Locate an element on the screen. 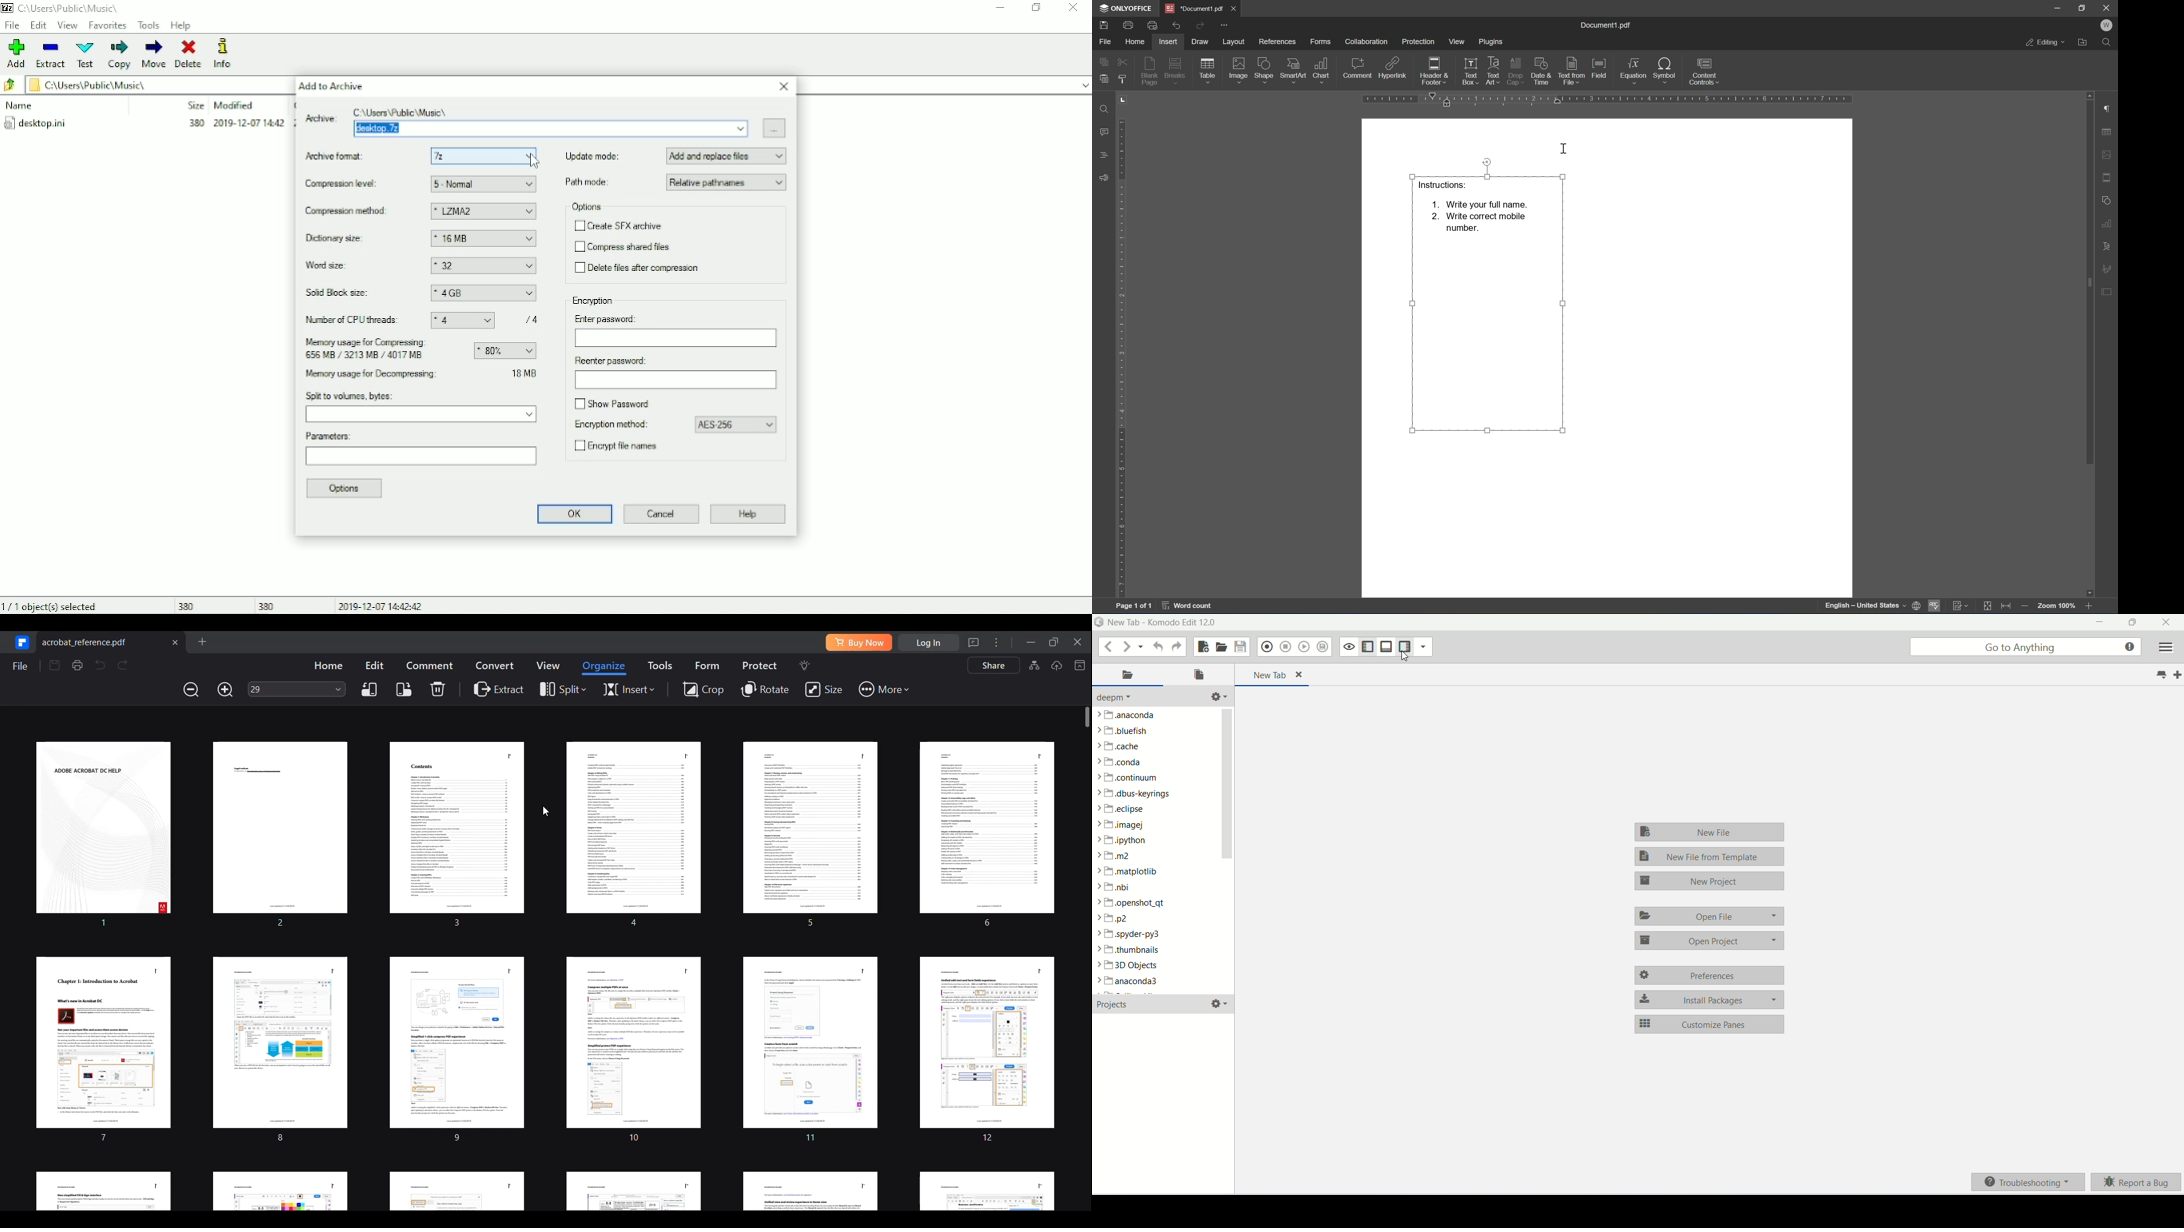 This screenshot has width=2184, height=1232. Chart settings is located at coordinates (2108, 222).